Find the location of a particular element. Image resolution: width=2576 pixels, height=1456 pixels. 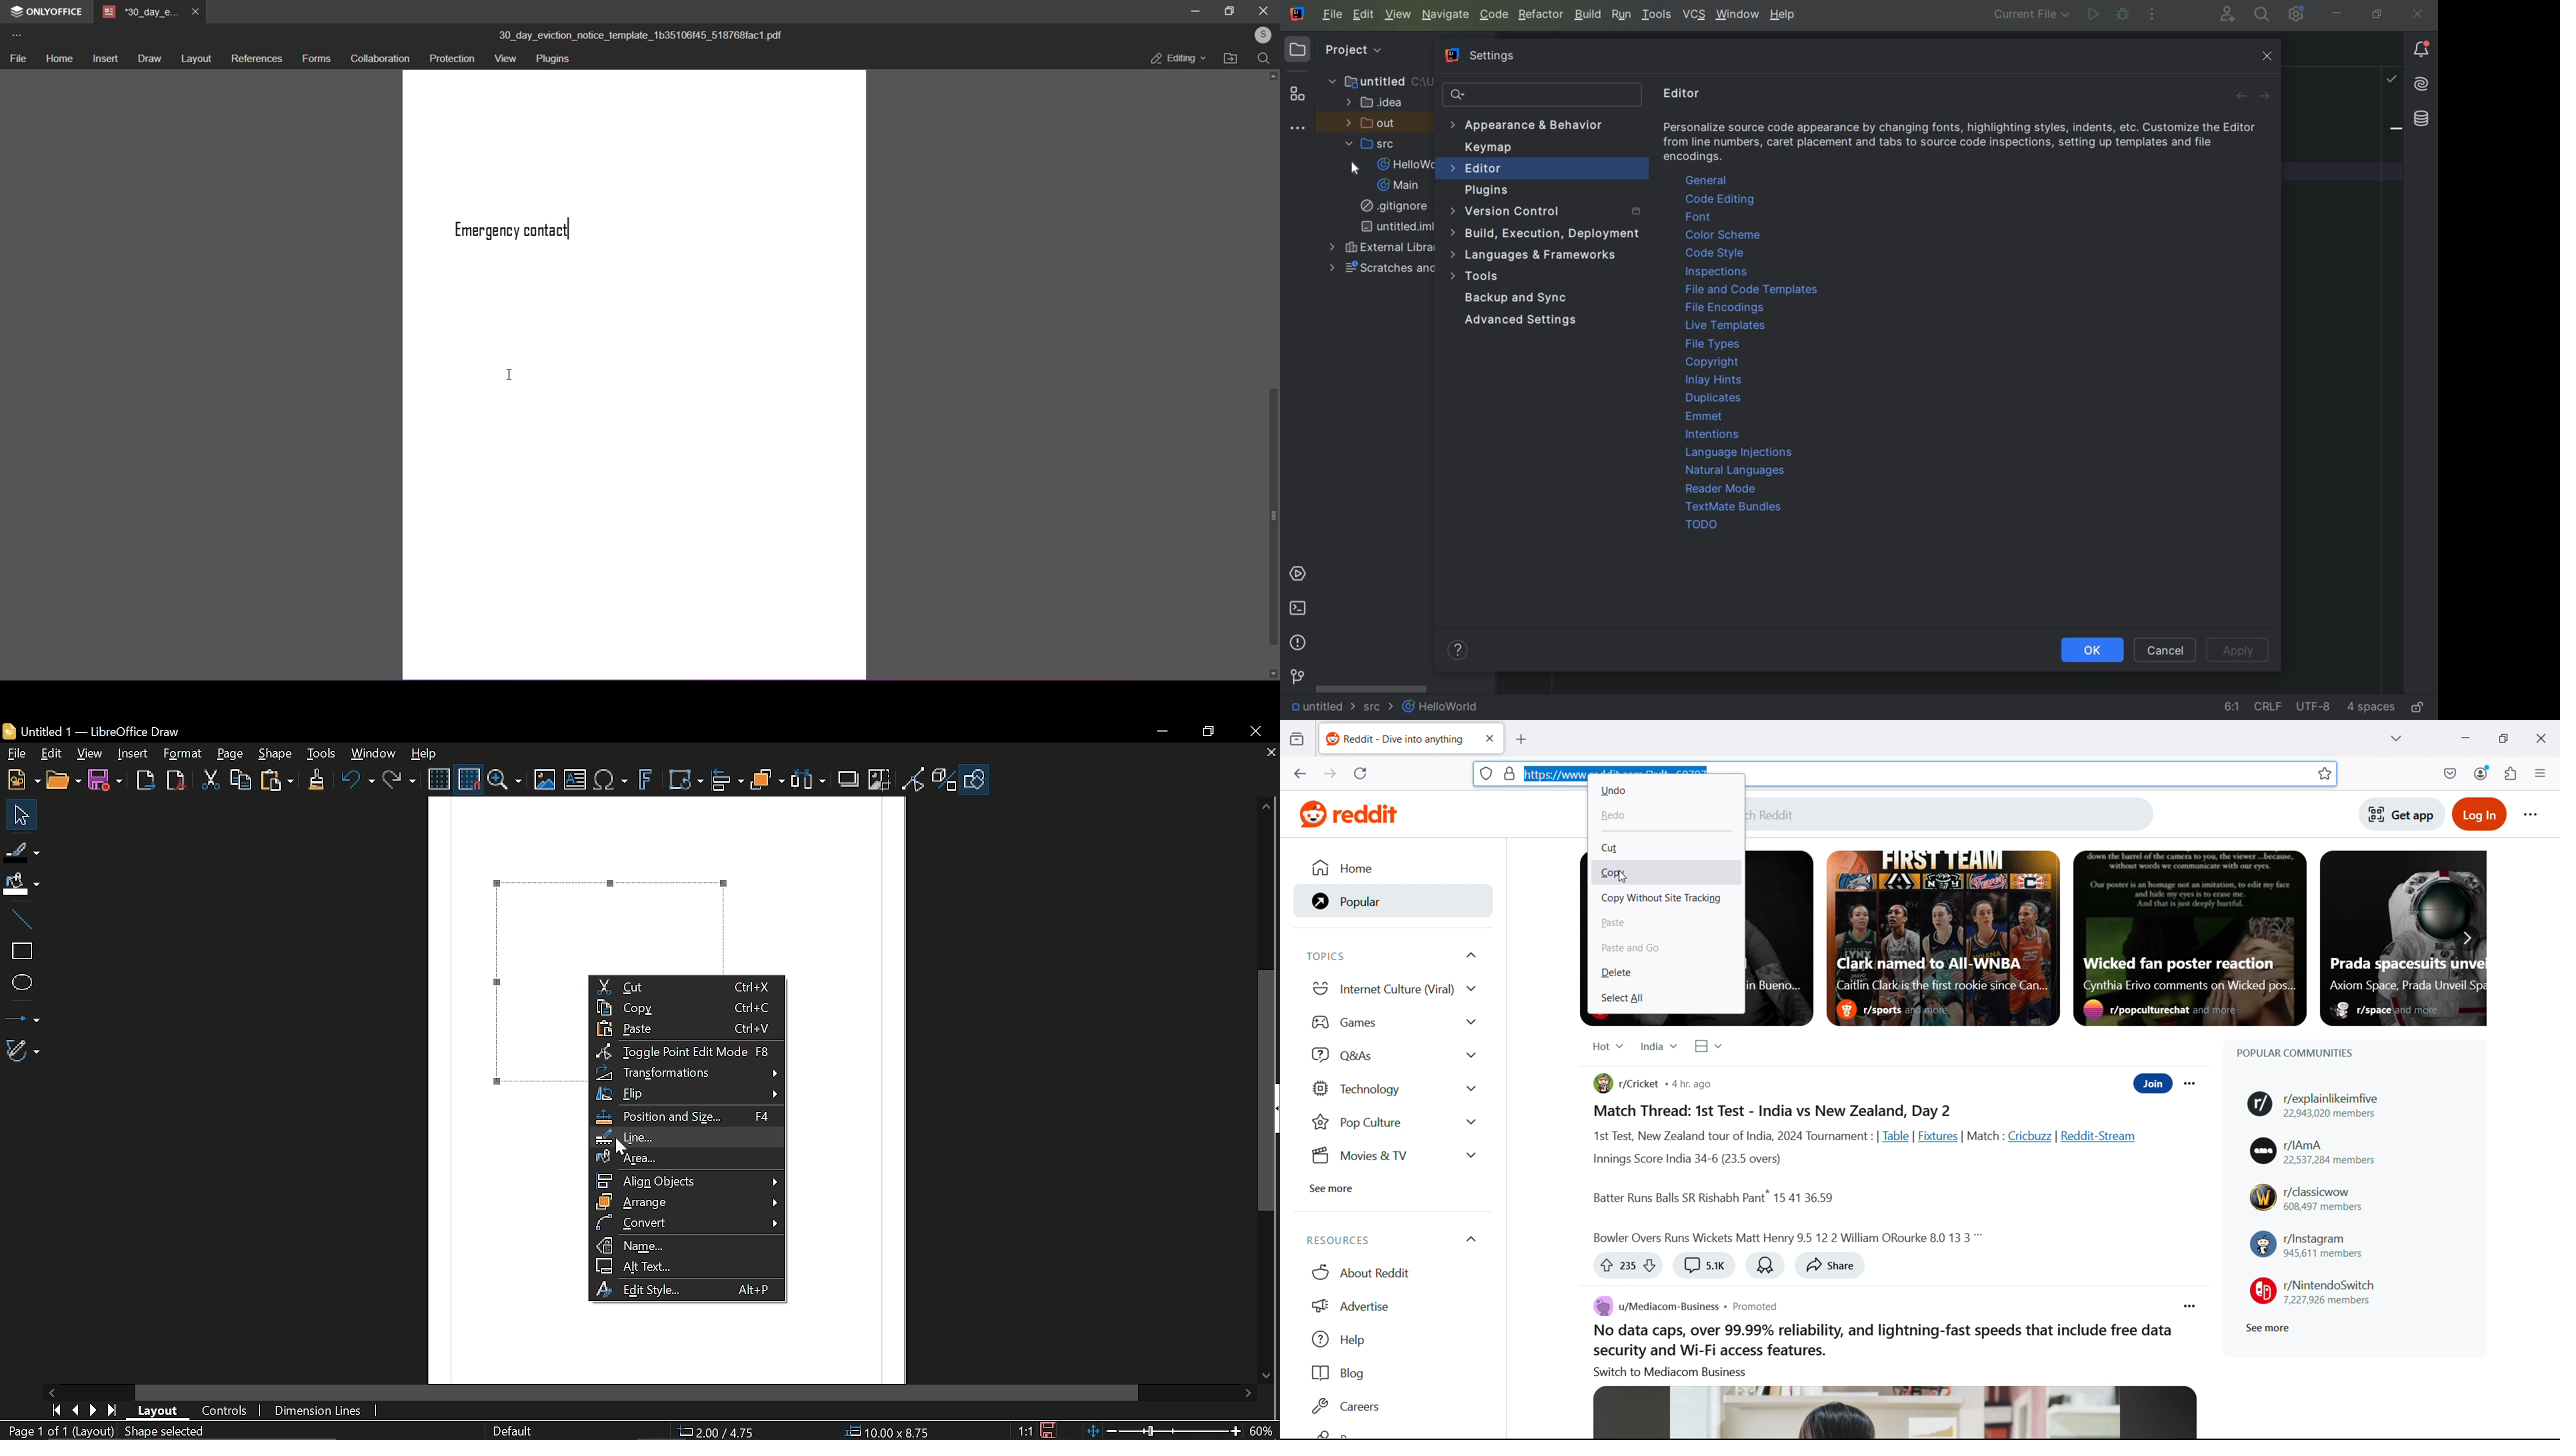

new tab is located at coordinates (1522, 739).